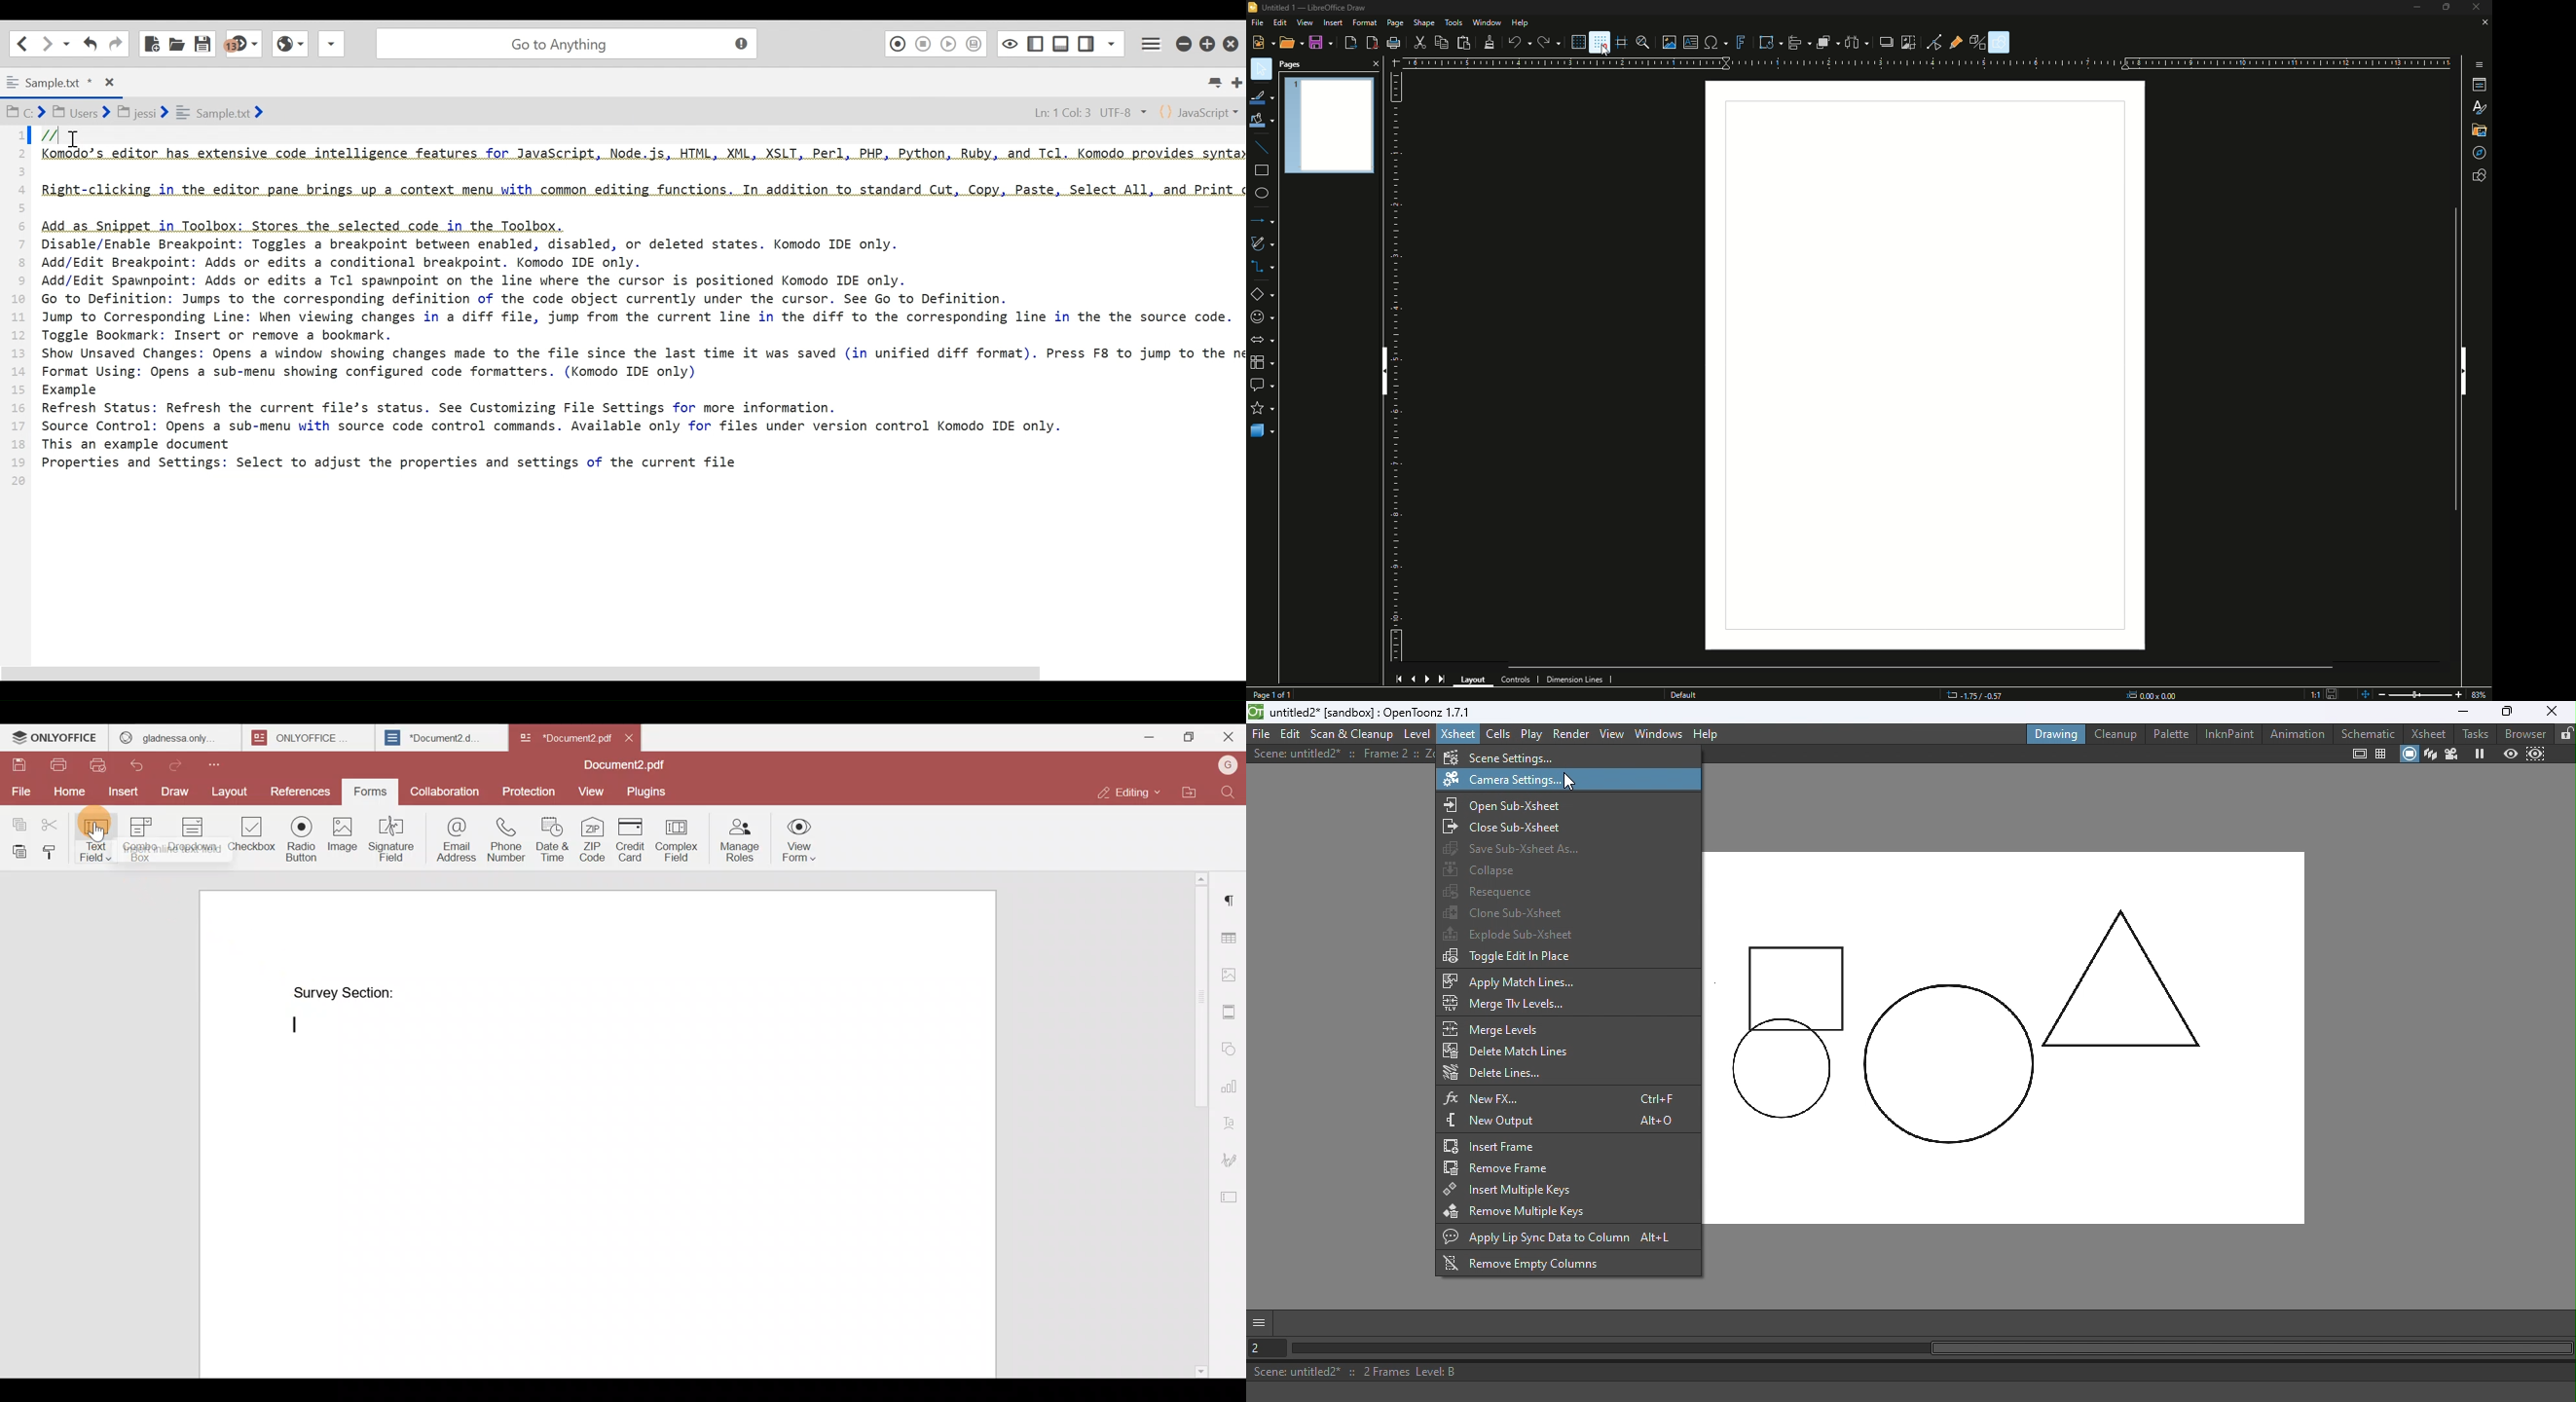  What do you see at coordinates (2456, 712) in the screenshot?
I see `Minimize` at bounding box center [2456, 712].